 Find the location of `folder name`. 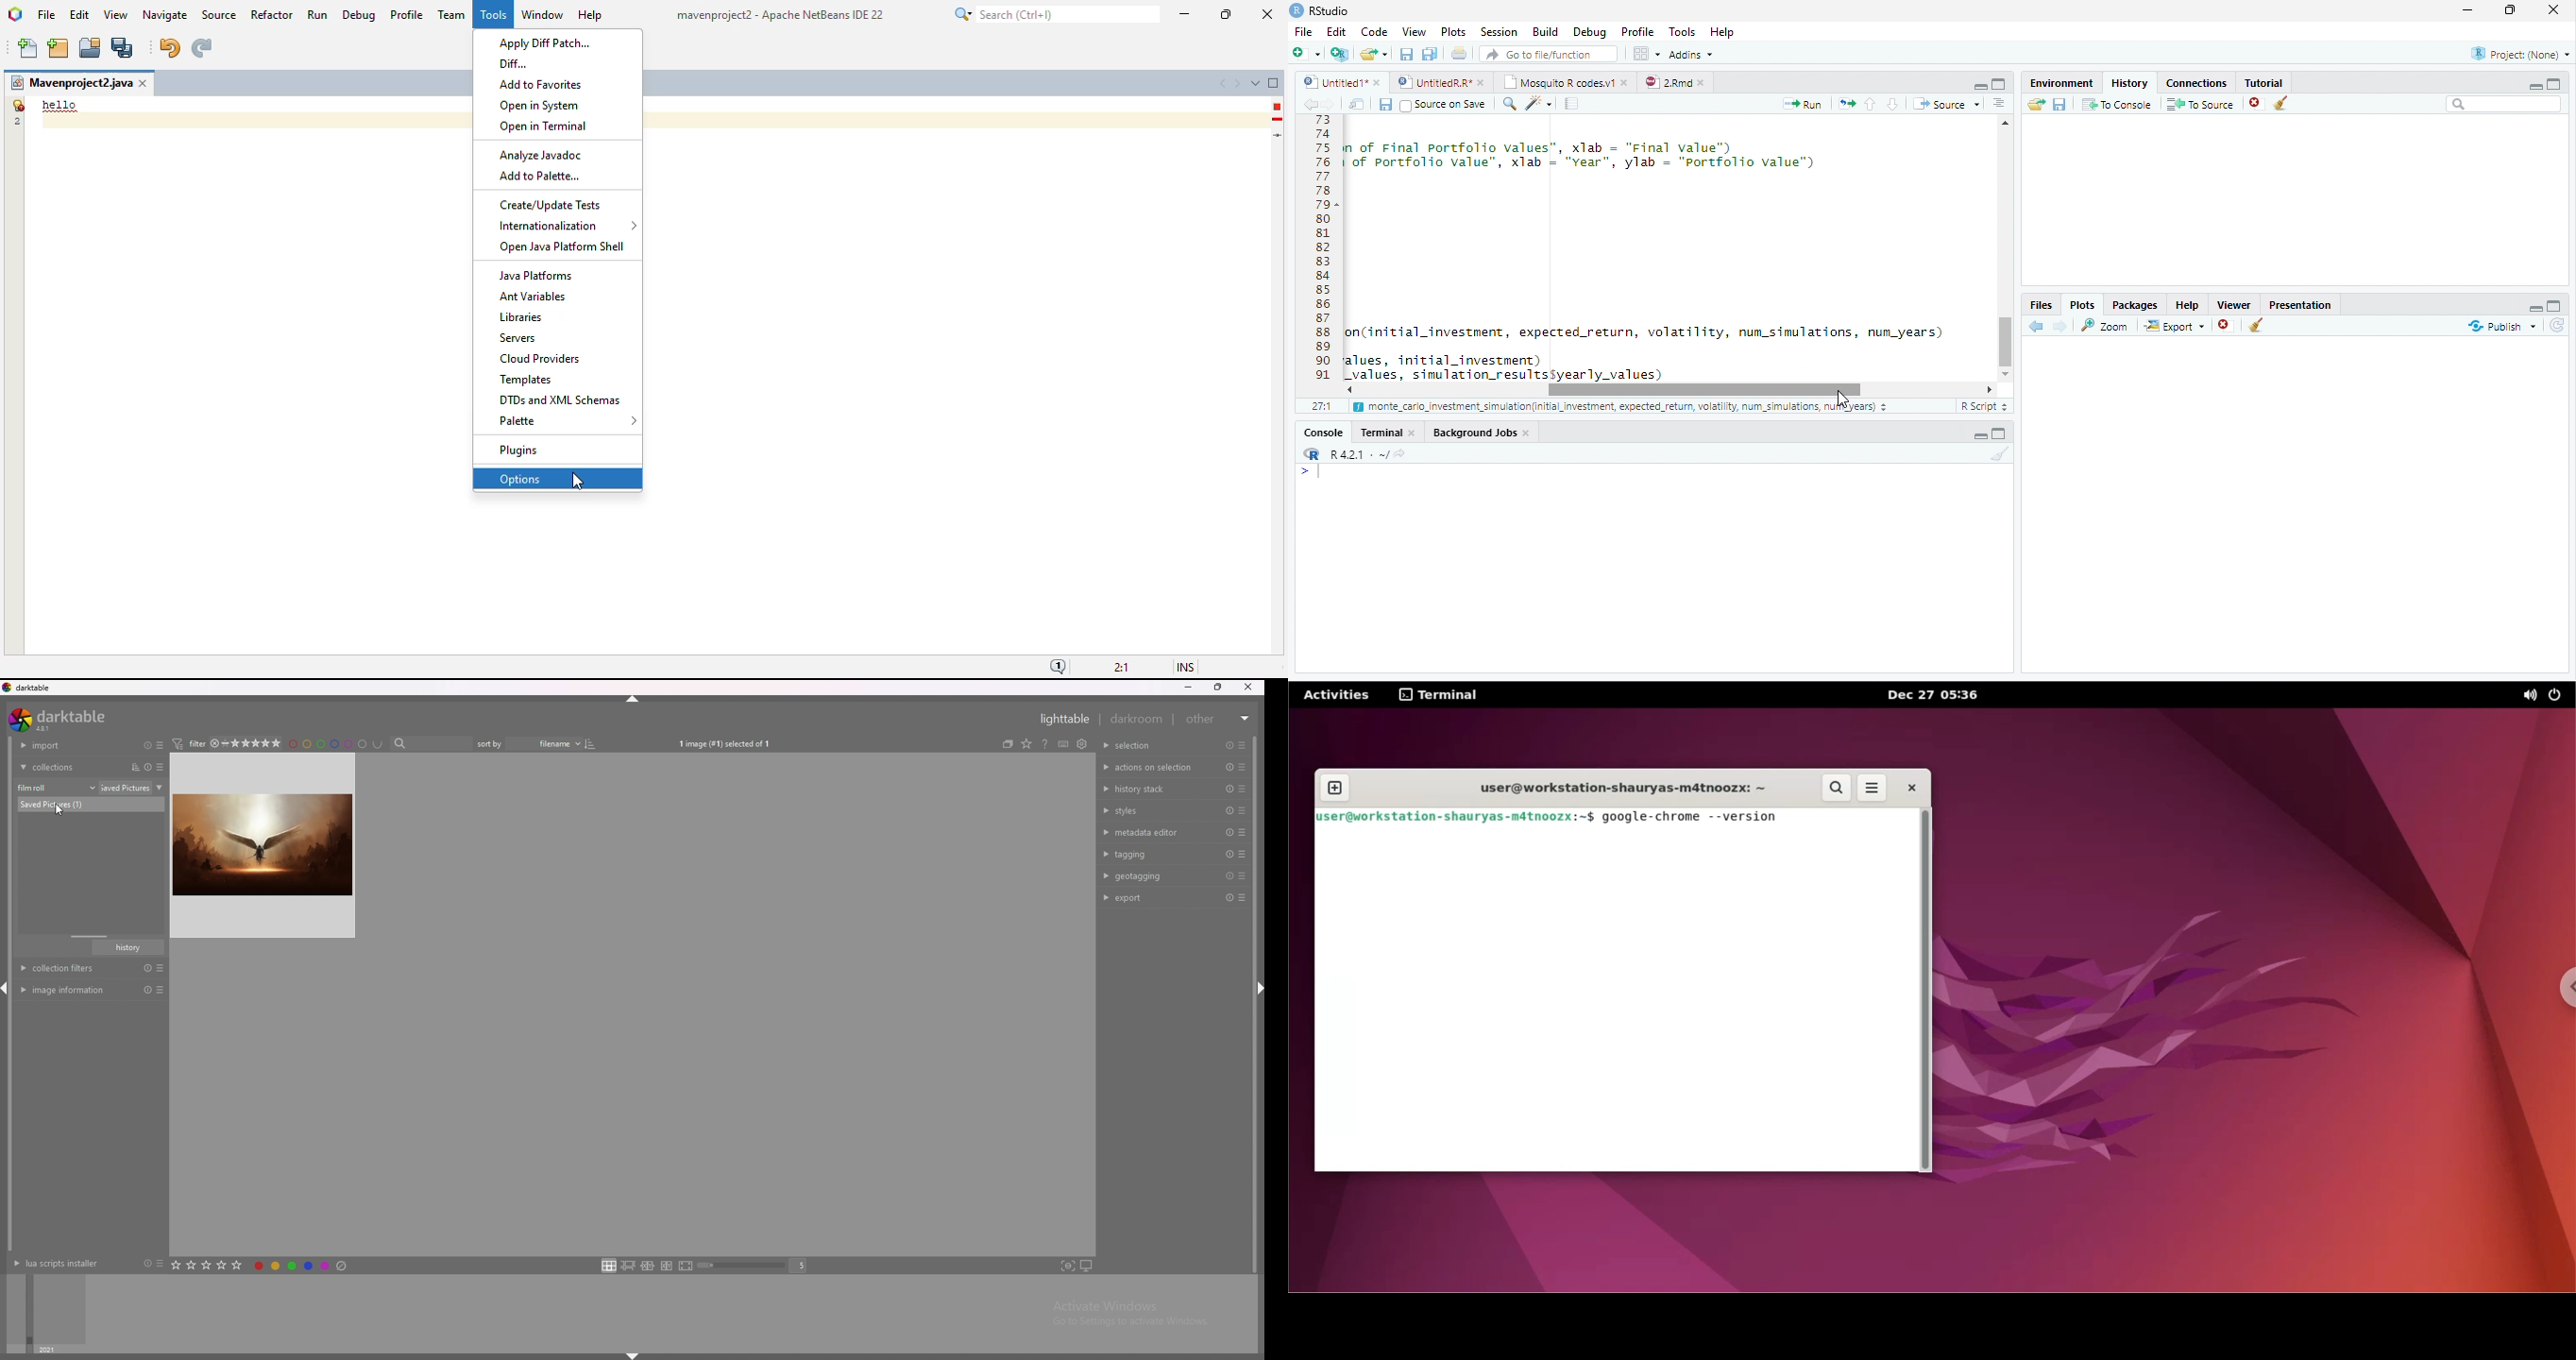

folder name is located at coordinates (134, 787).